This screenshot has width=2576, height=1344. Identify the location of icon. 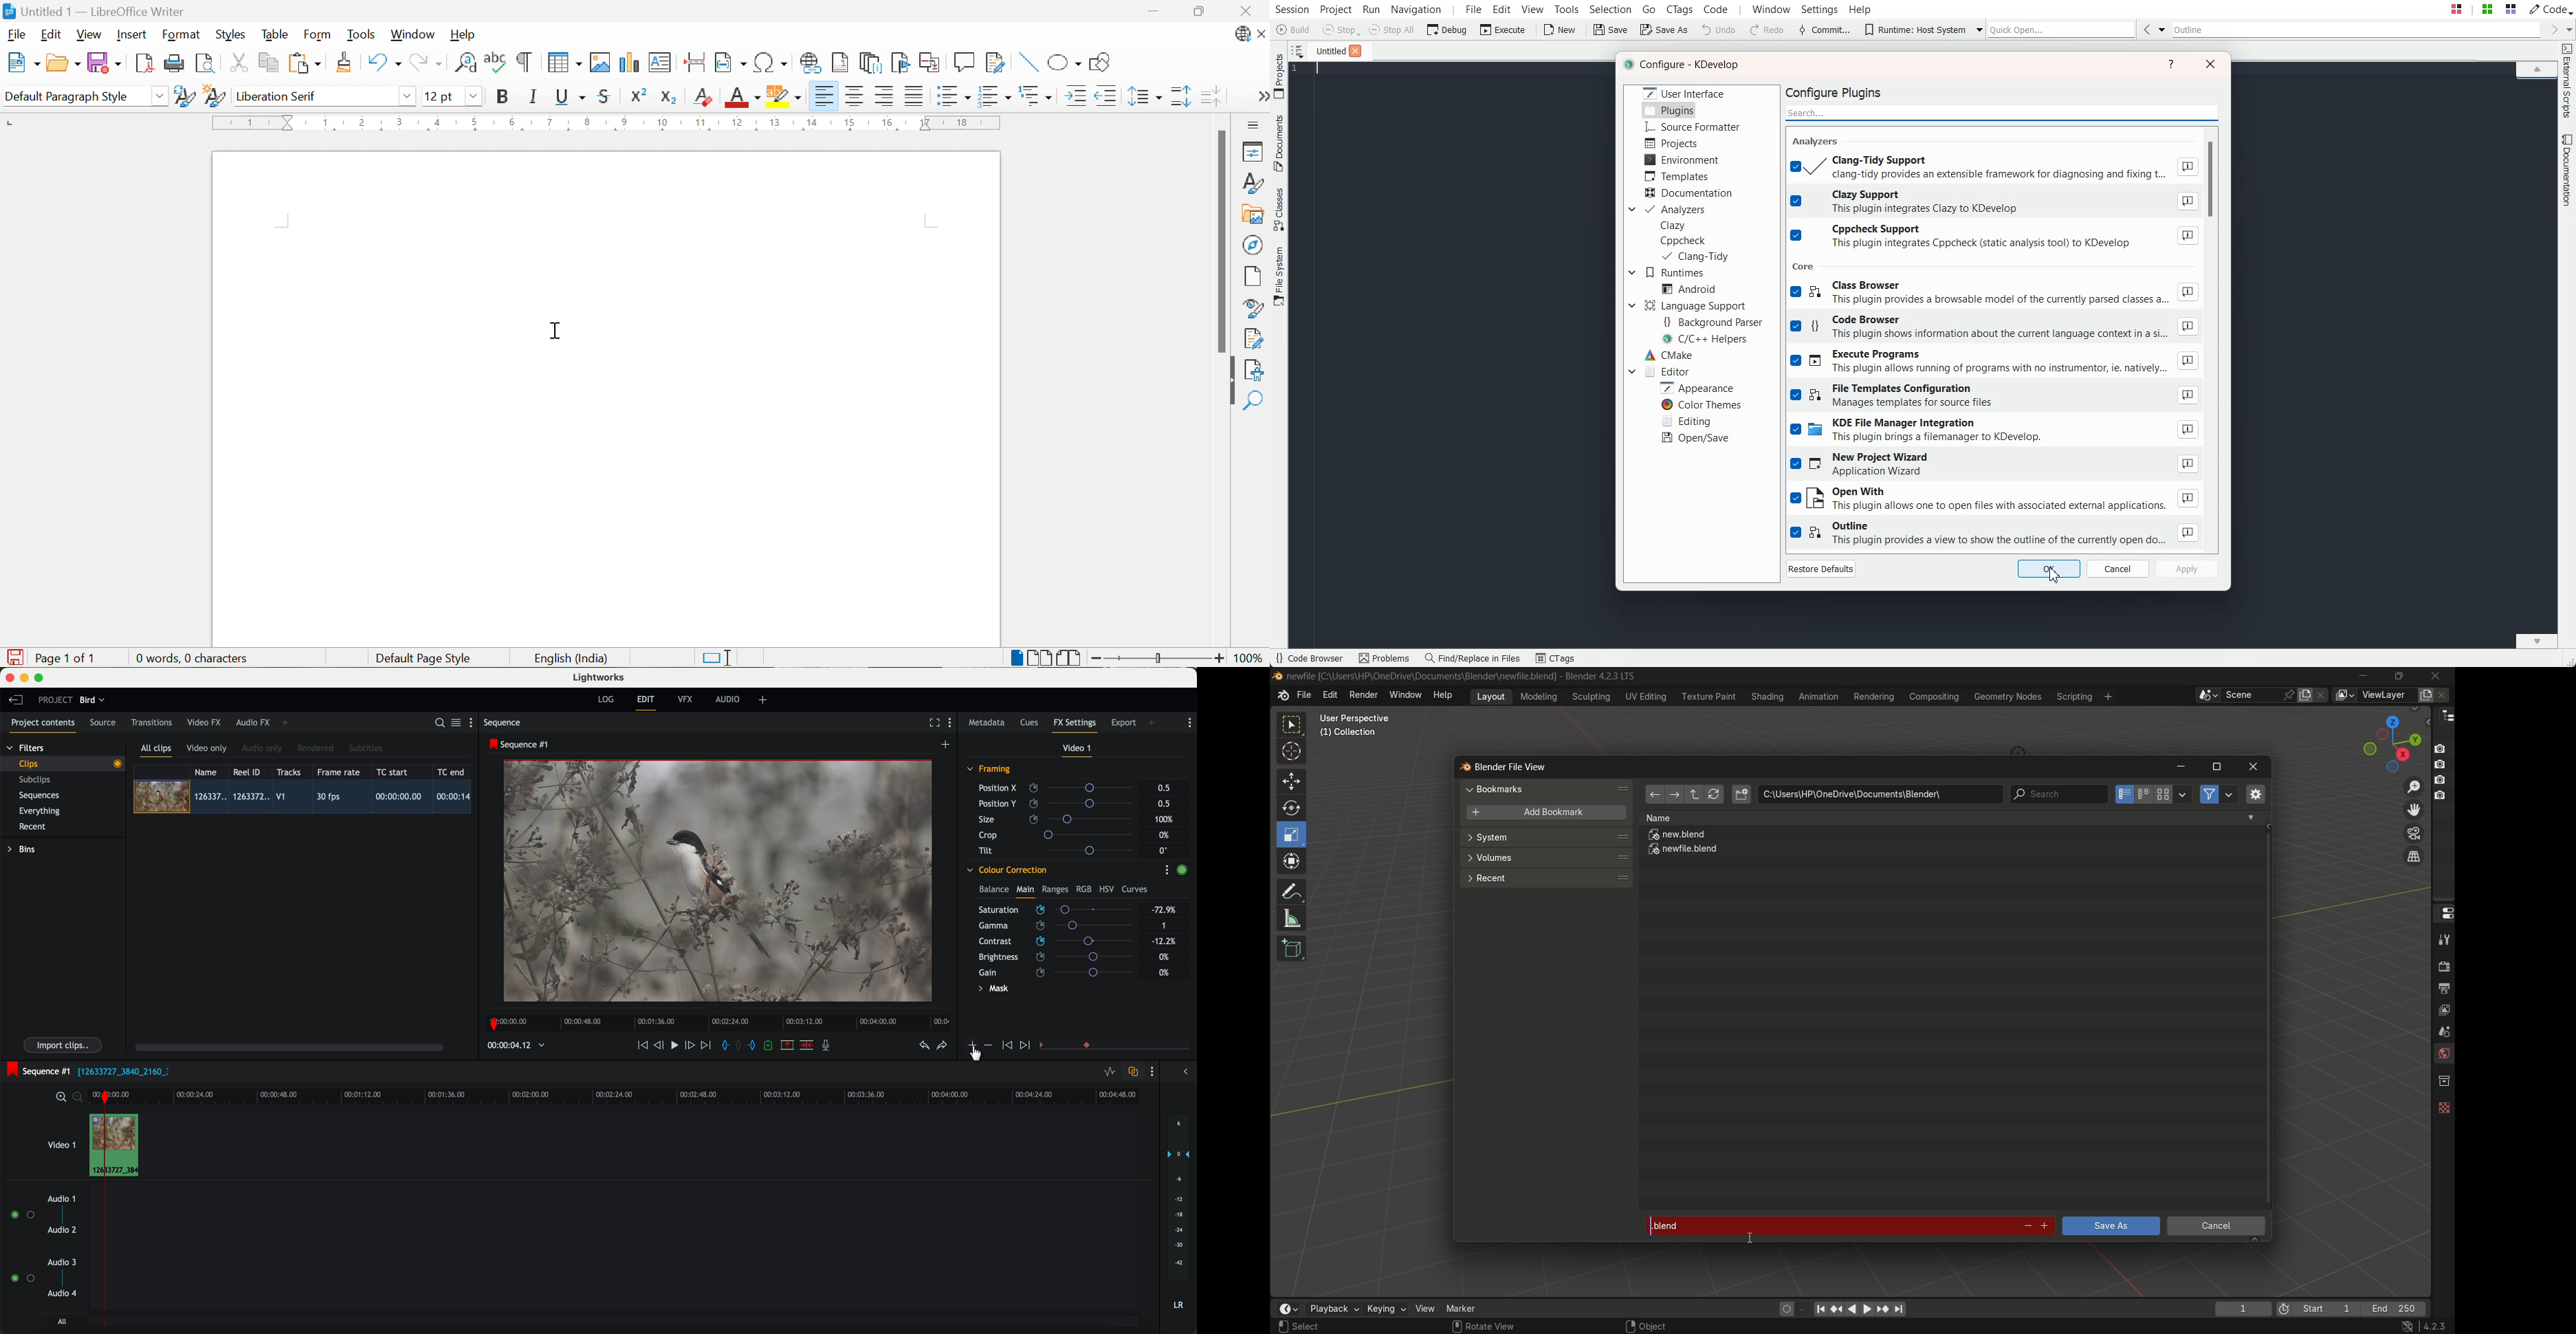
(972, 1046).